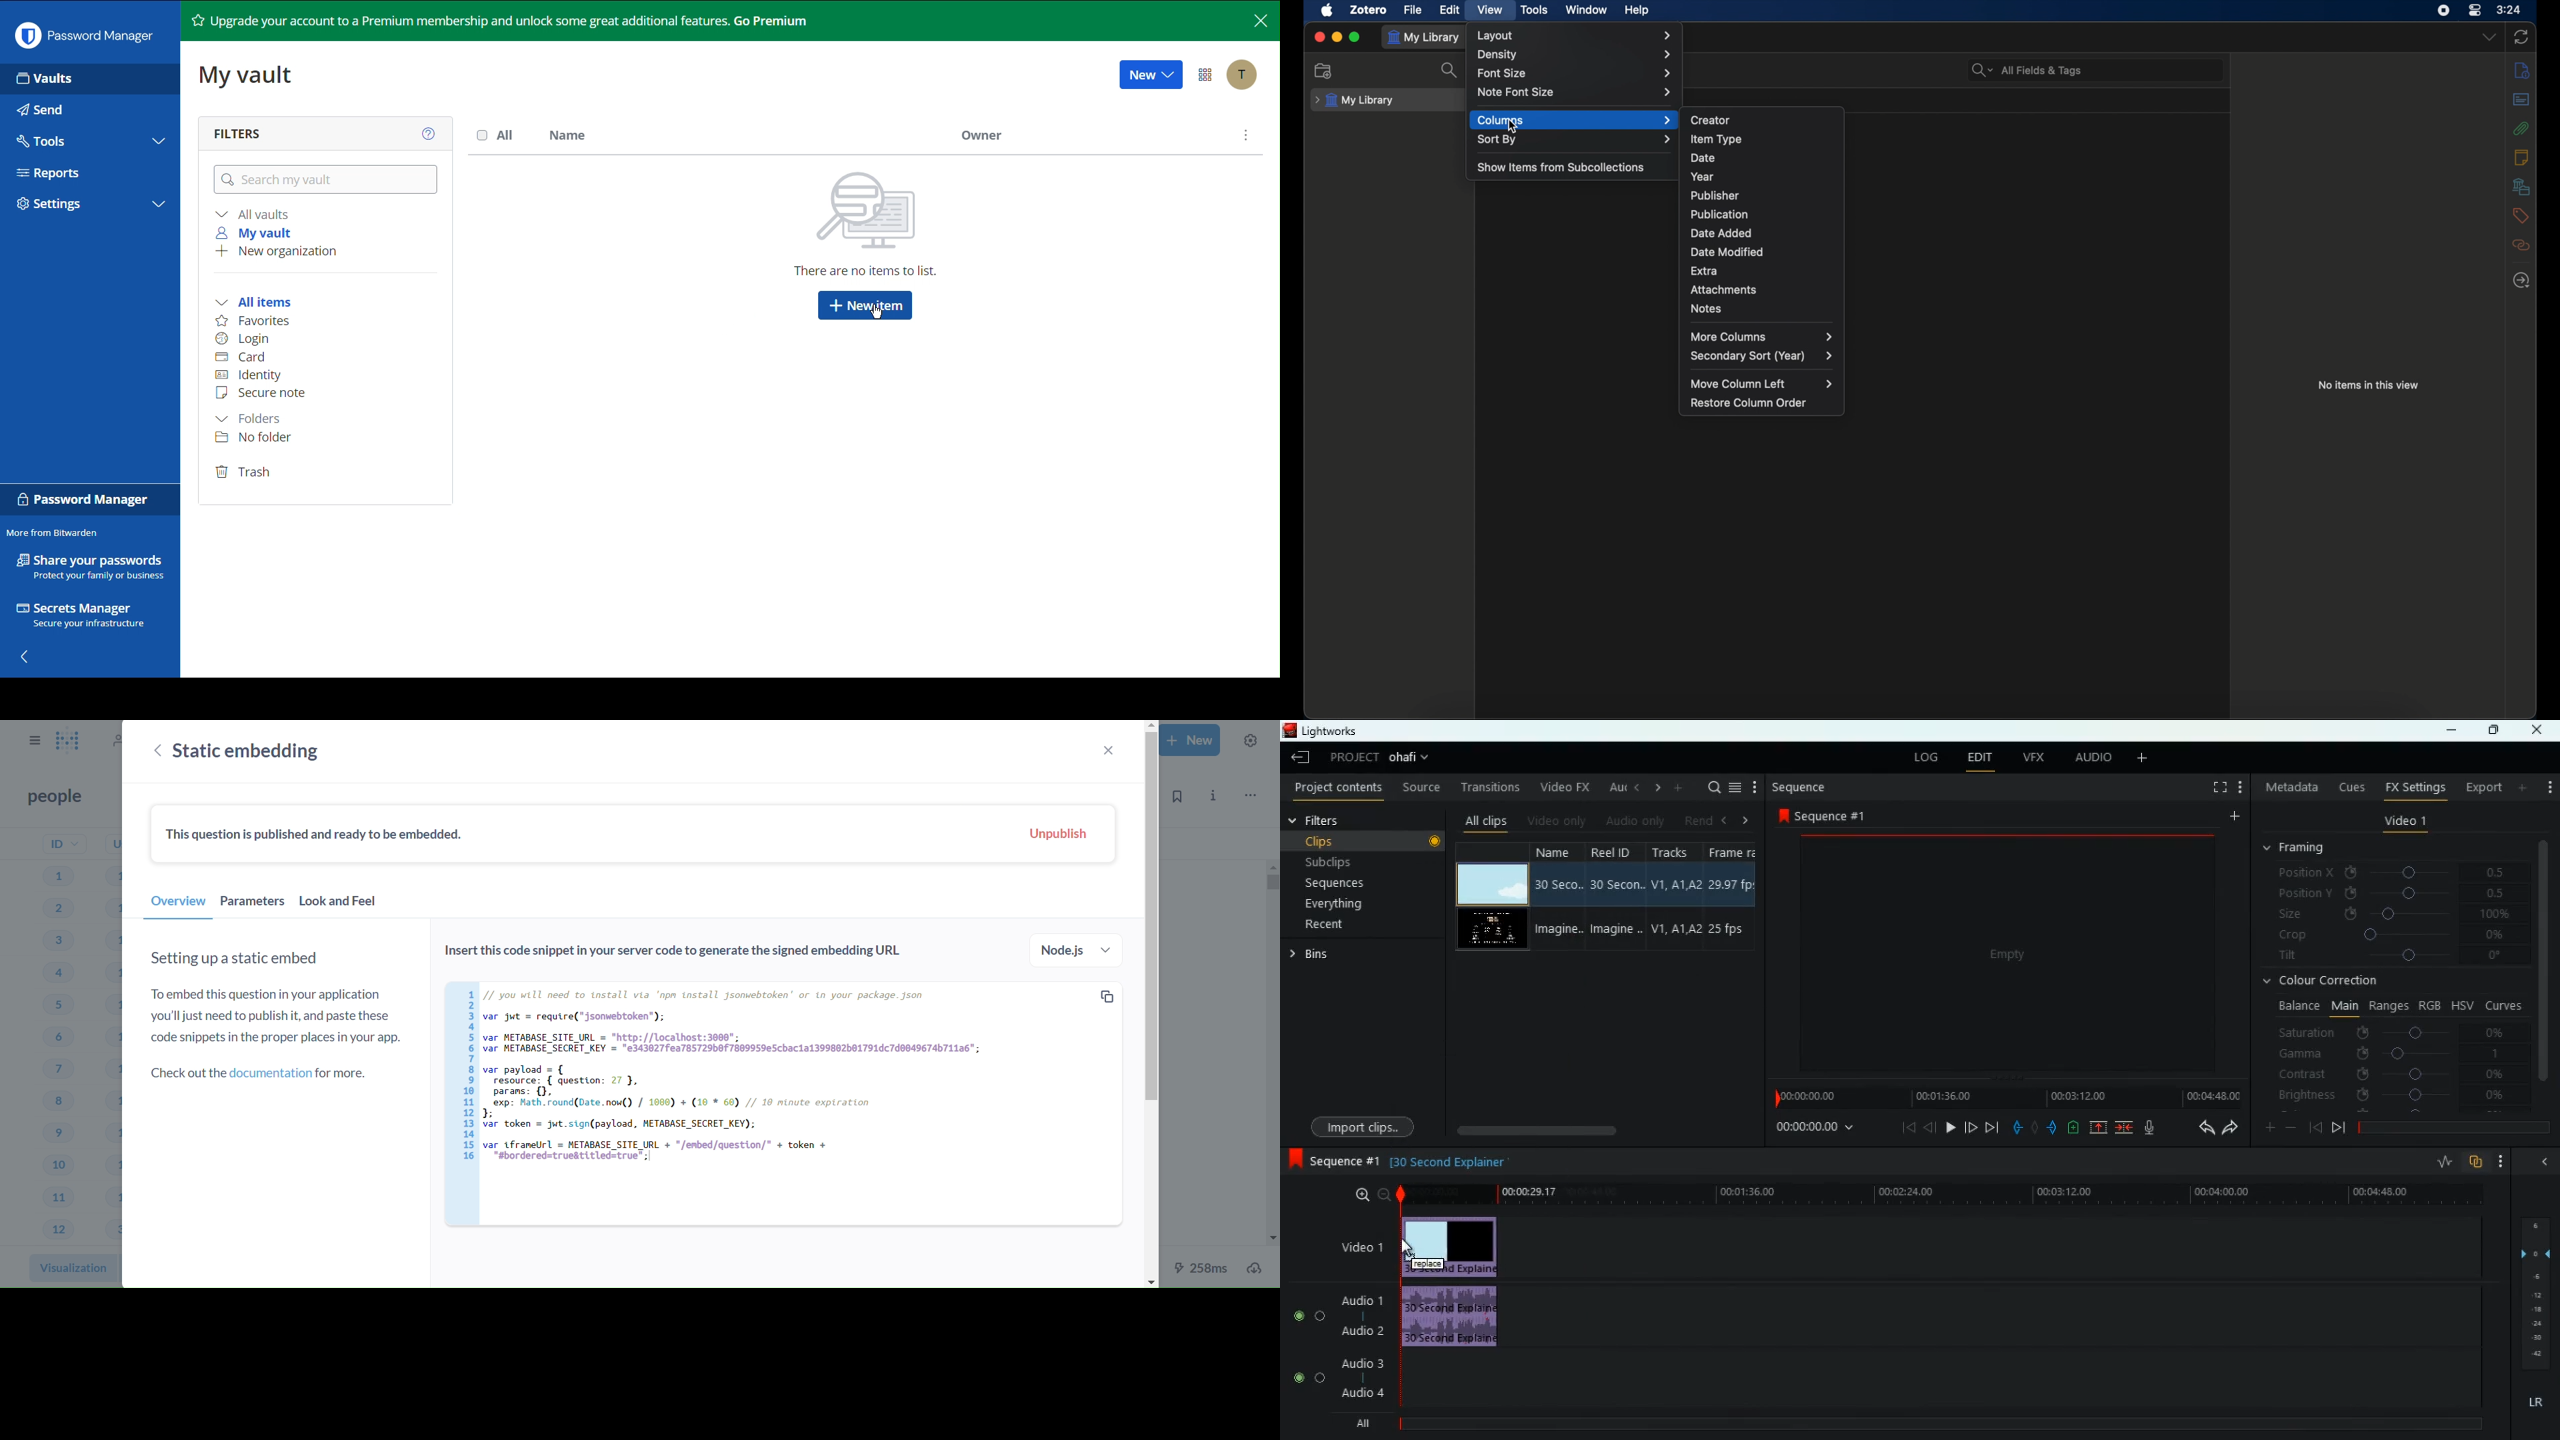 This screenshot has height=1456, width=2576. Describe the element at coordinates (1535, 11) in the screenshot. I see `tools` at that location.